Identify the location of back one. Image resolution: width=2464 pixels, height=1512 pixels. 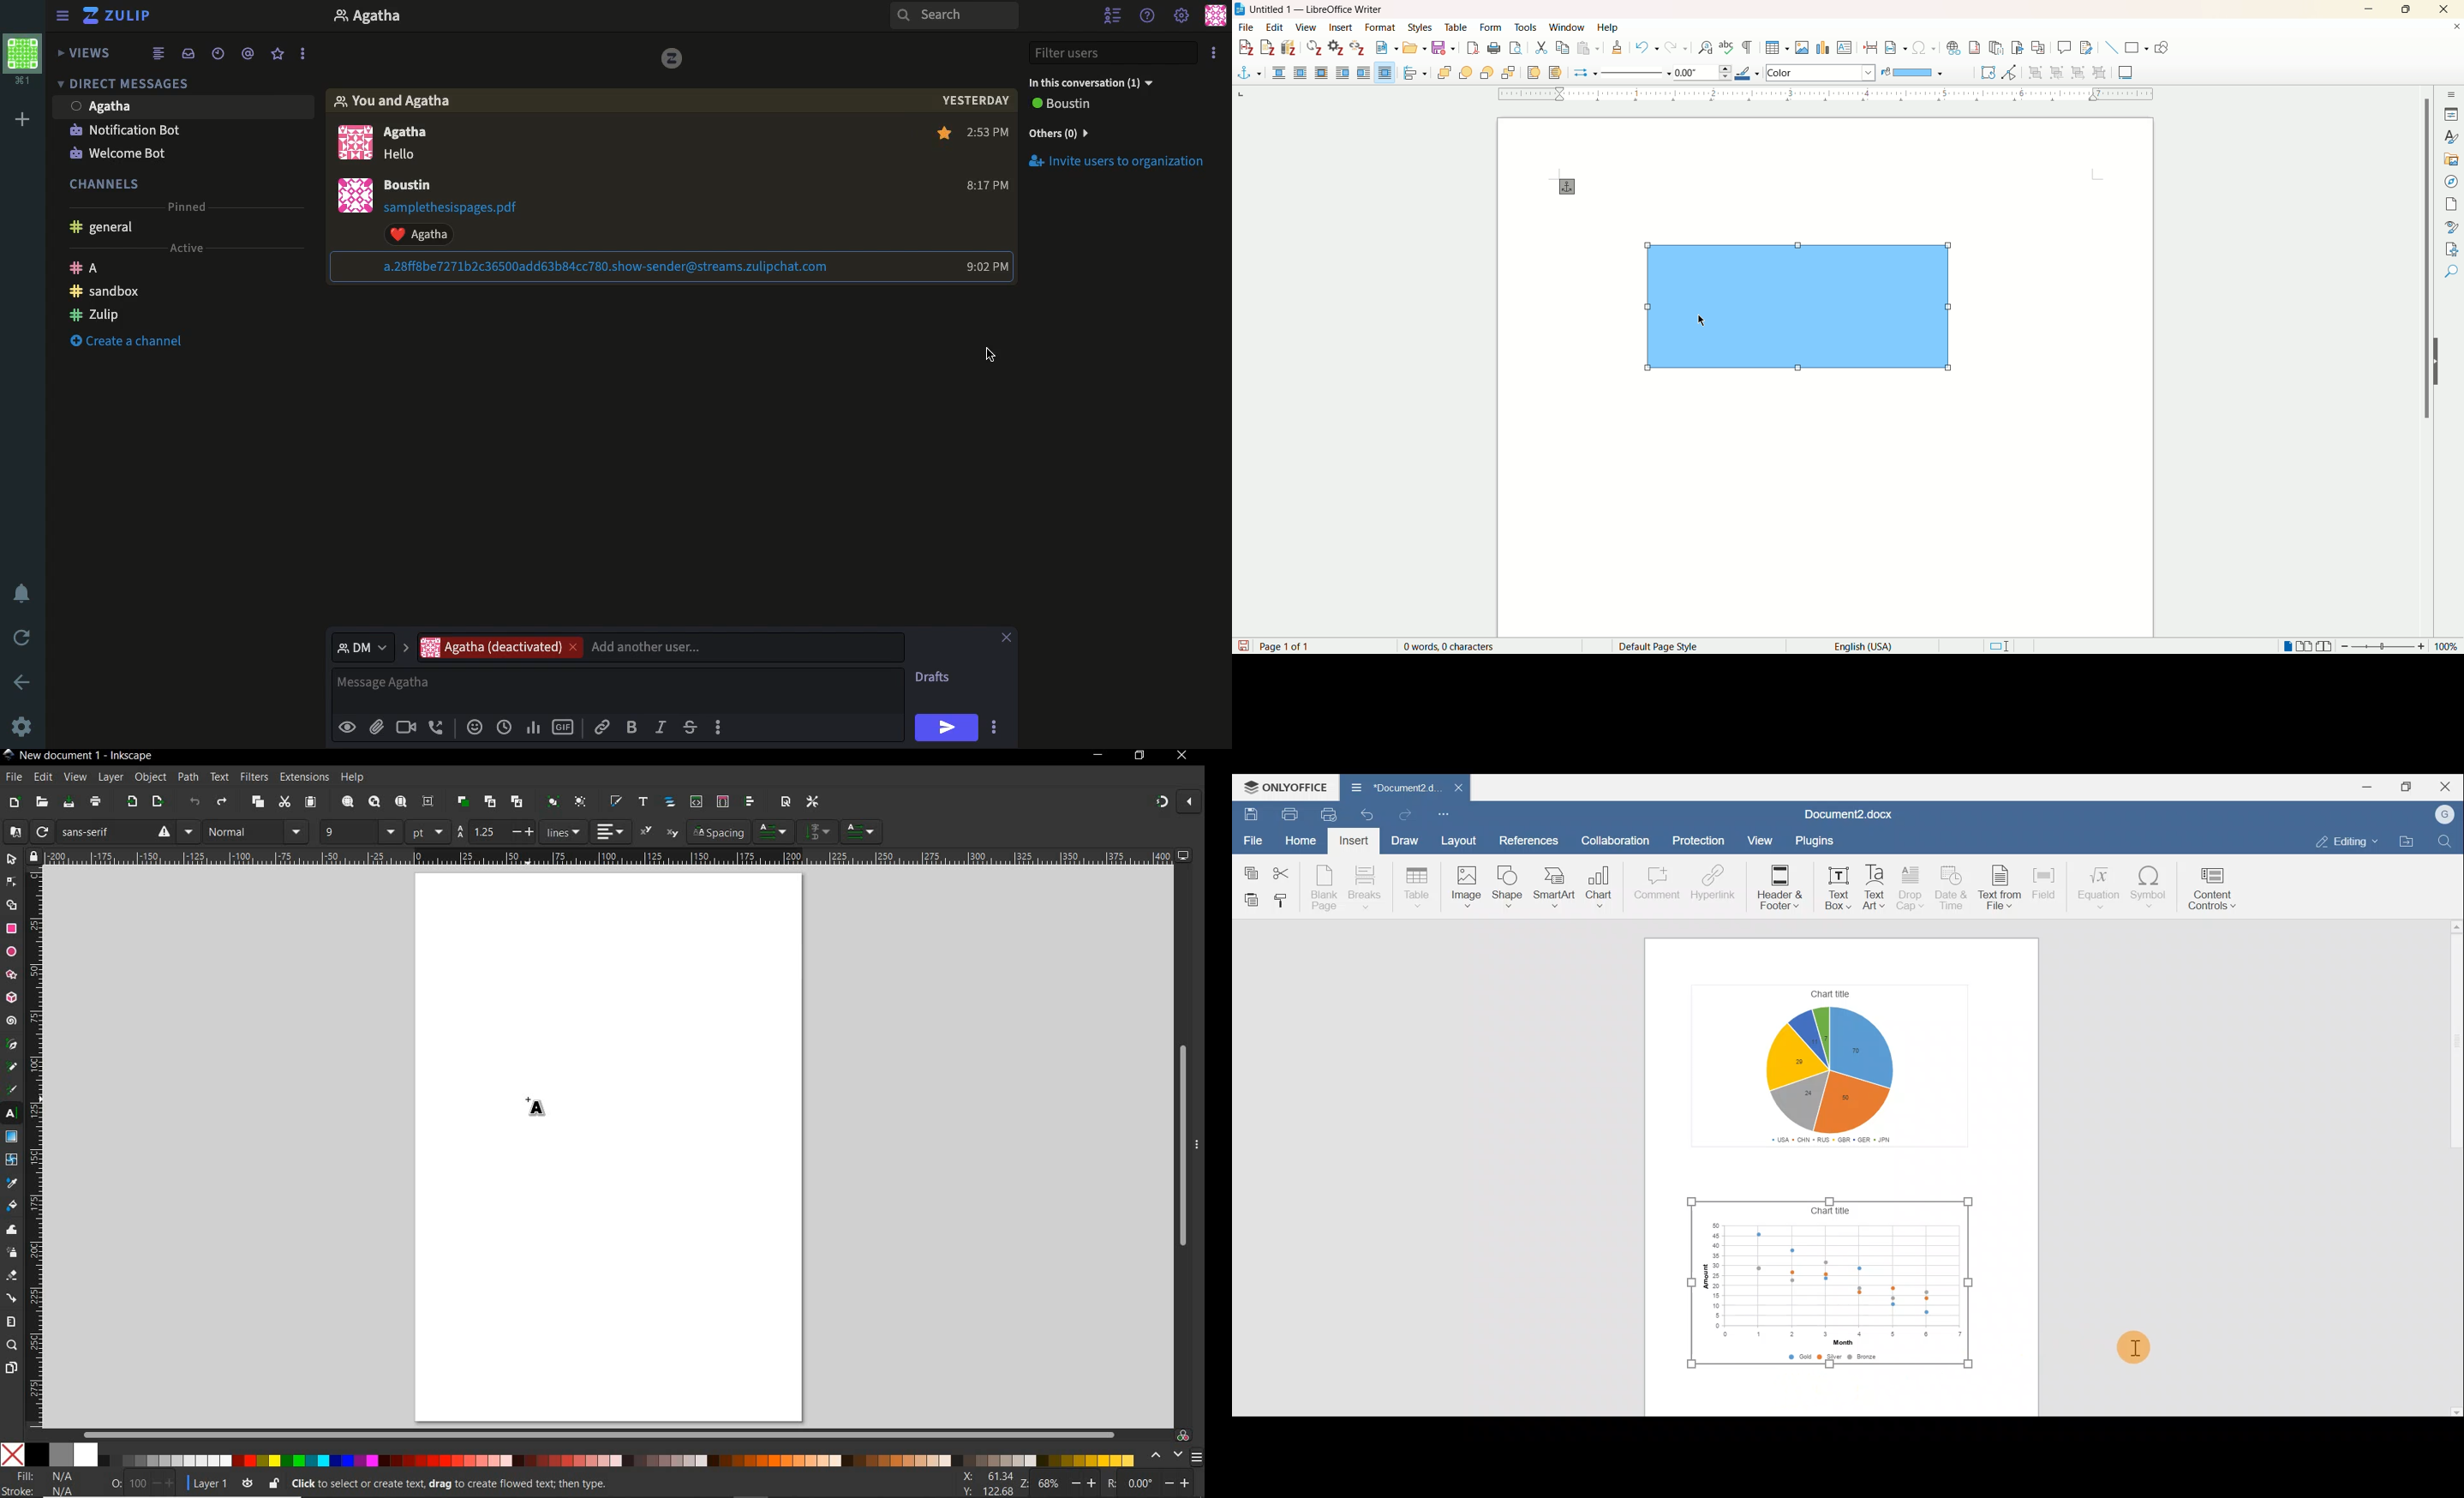
(1488, 72).